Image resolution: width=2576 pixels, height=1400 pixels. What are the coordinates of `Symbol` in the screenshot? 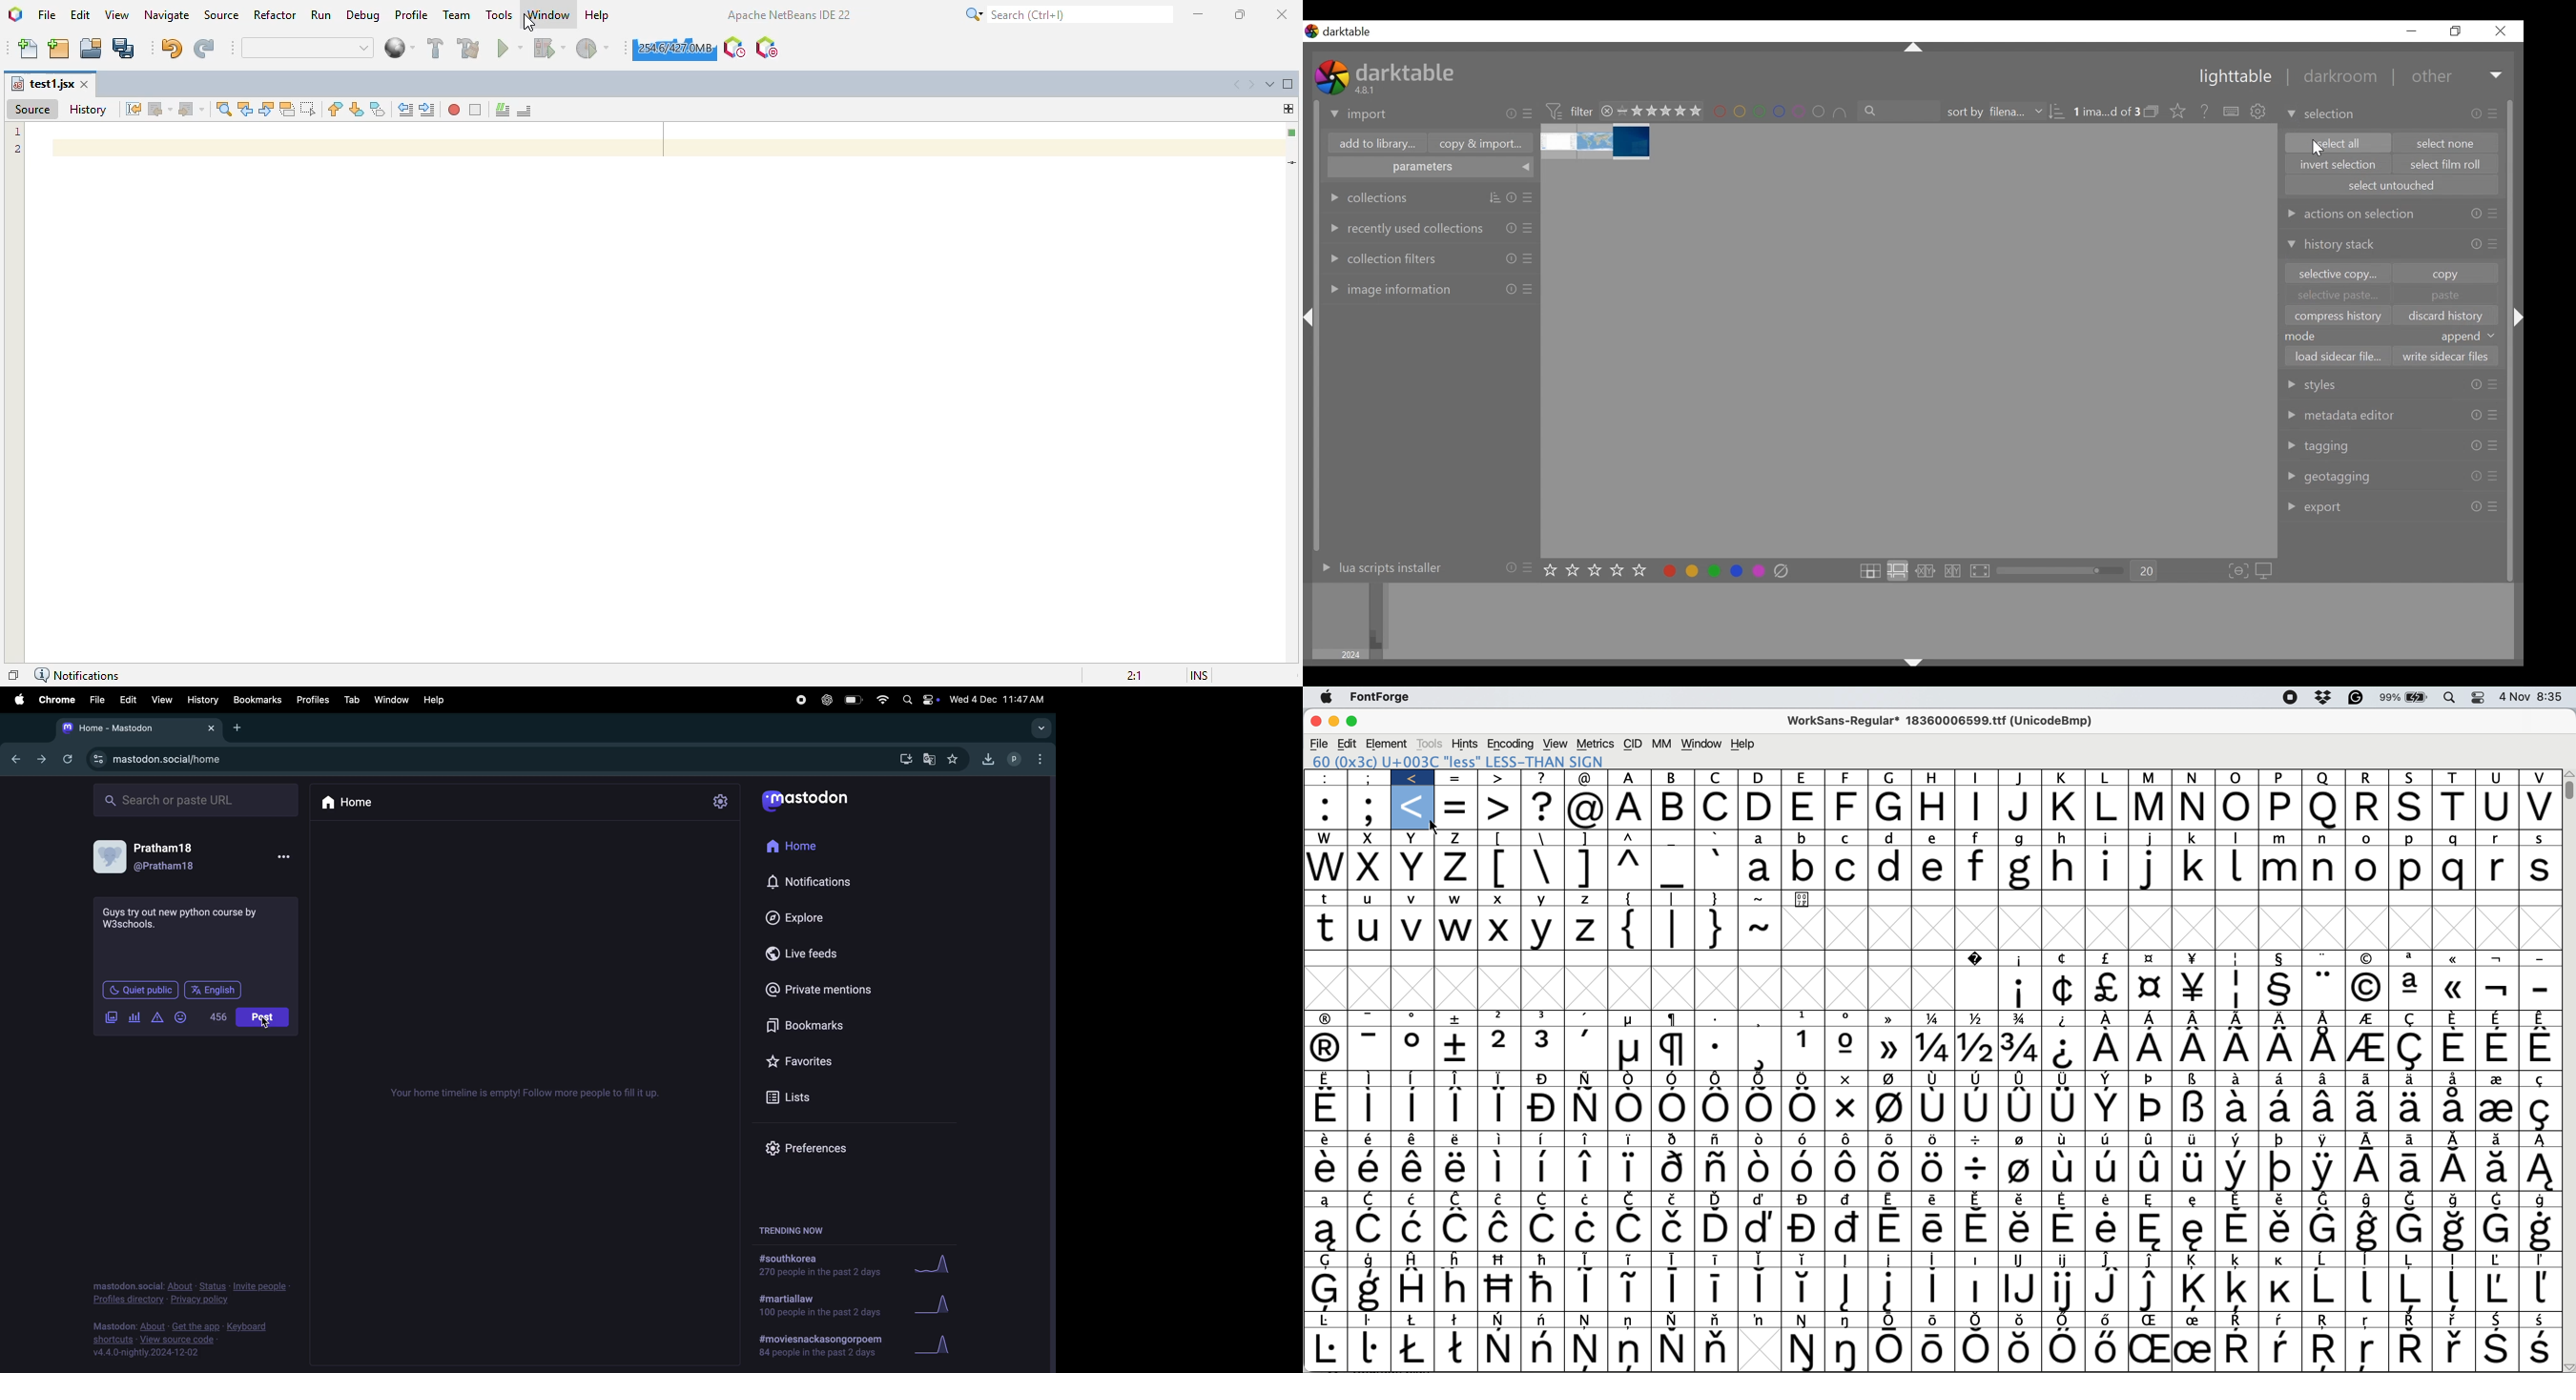 It's located at (1760, 1168).